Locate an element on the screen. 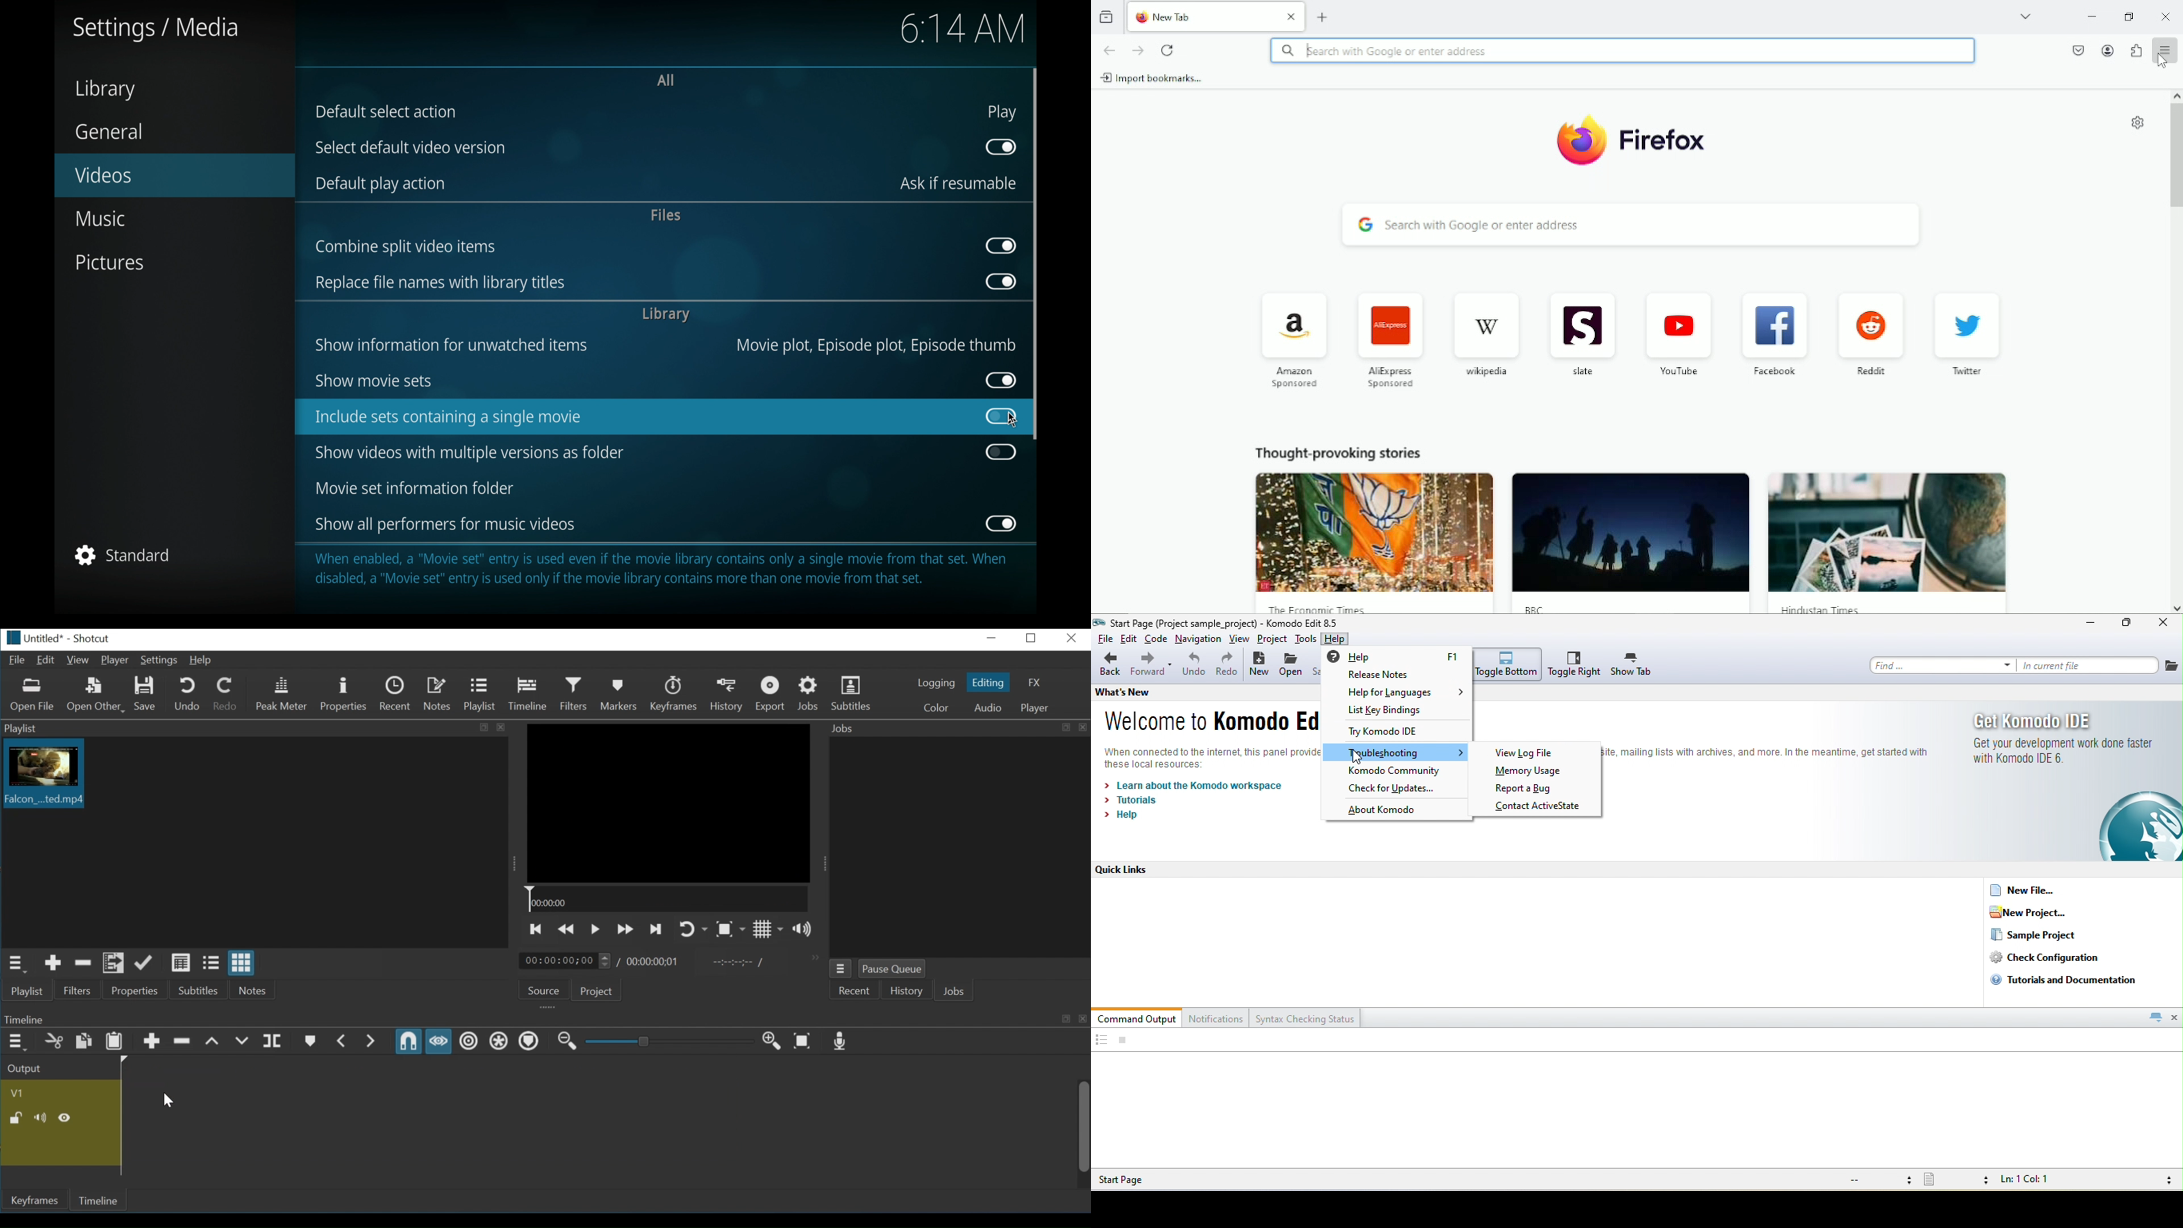  jobs panel is located at coordinates (960, 845).